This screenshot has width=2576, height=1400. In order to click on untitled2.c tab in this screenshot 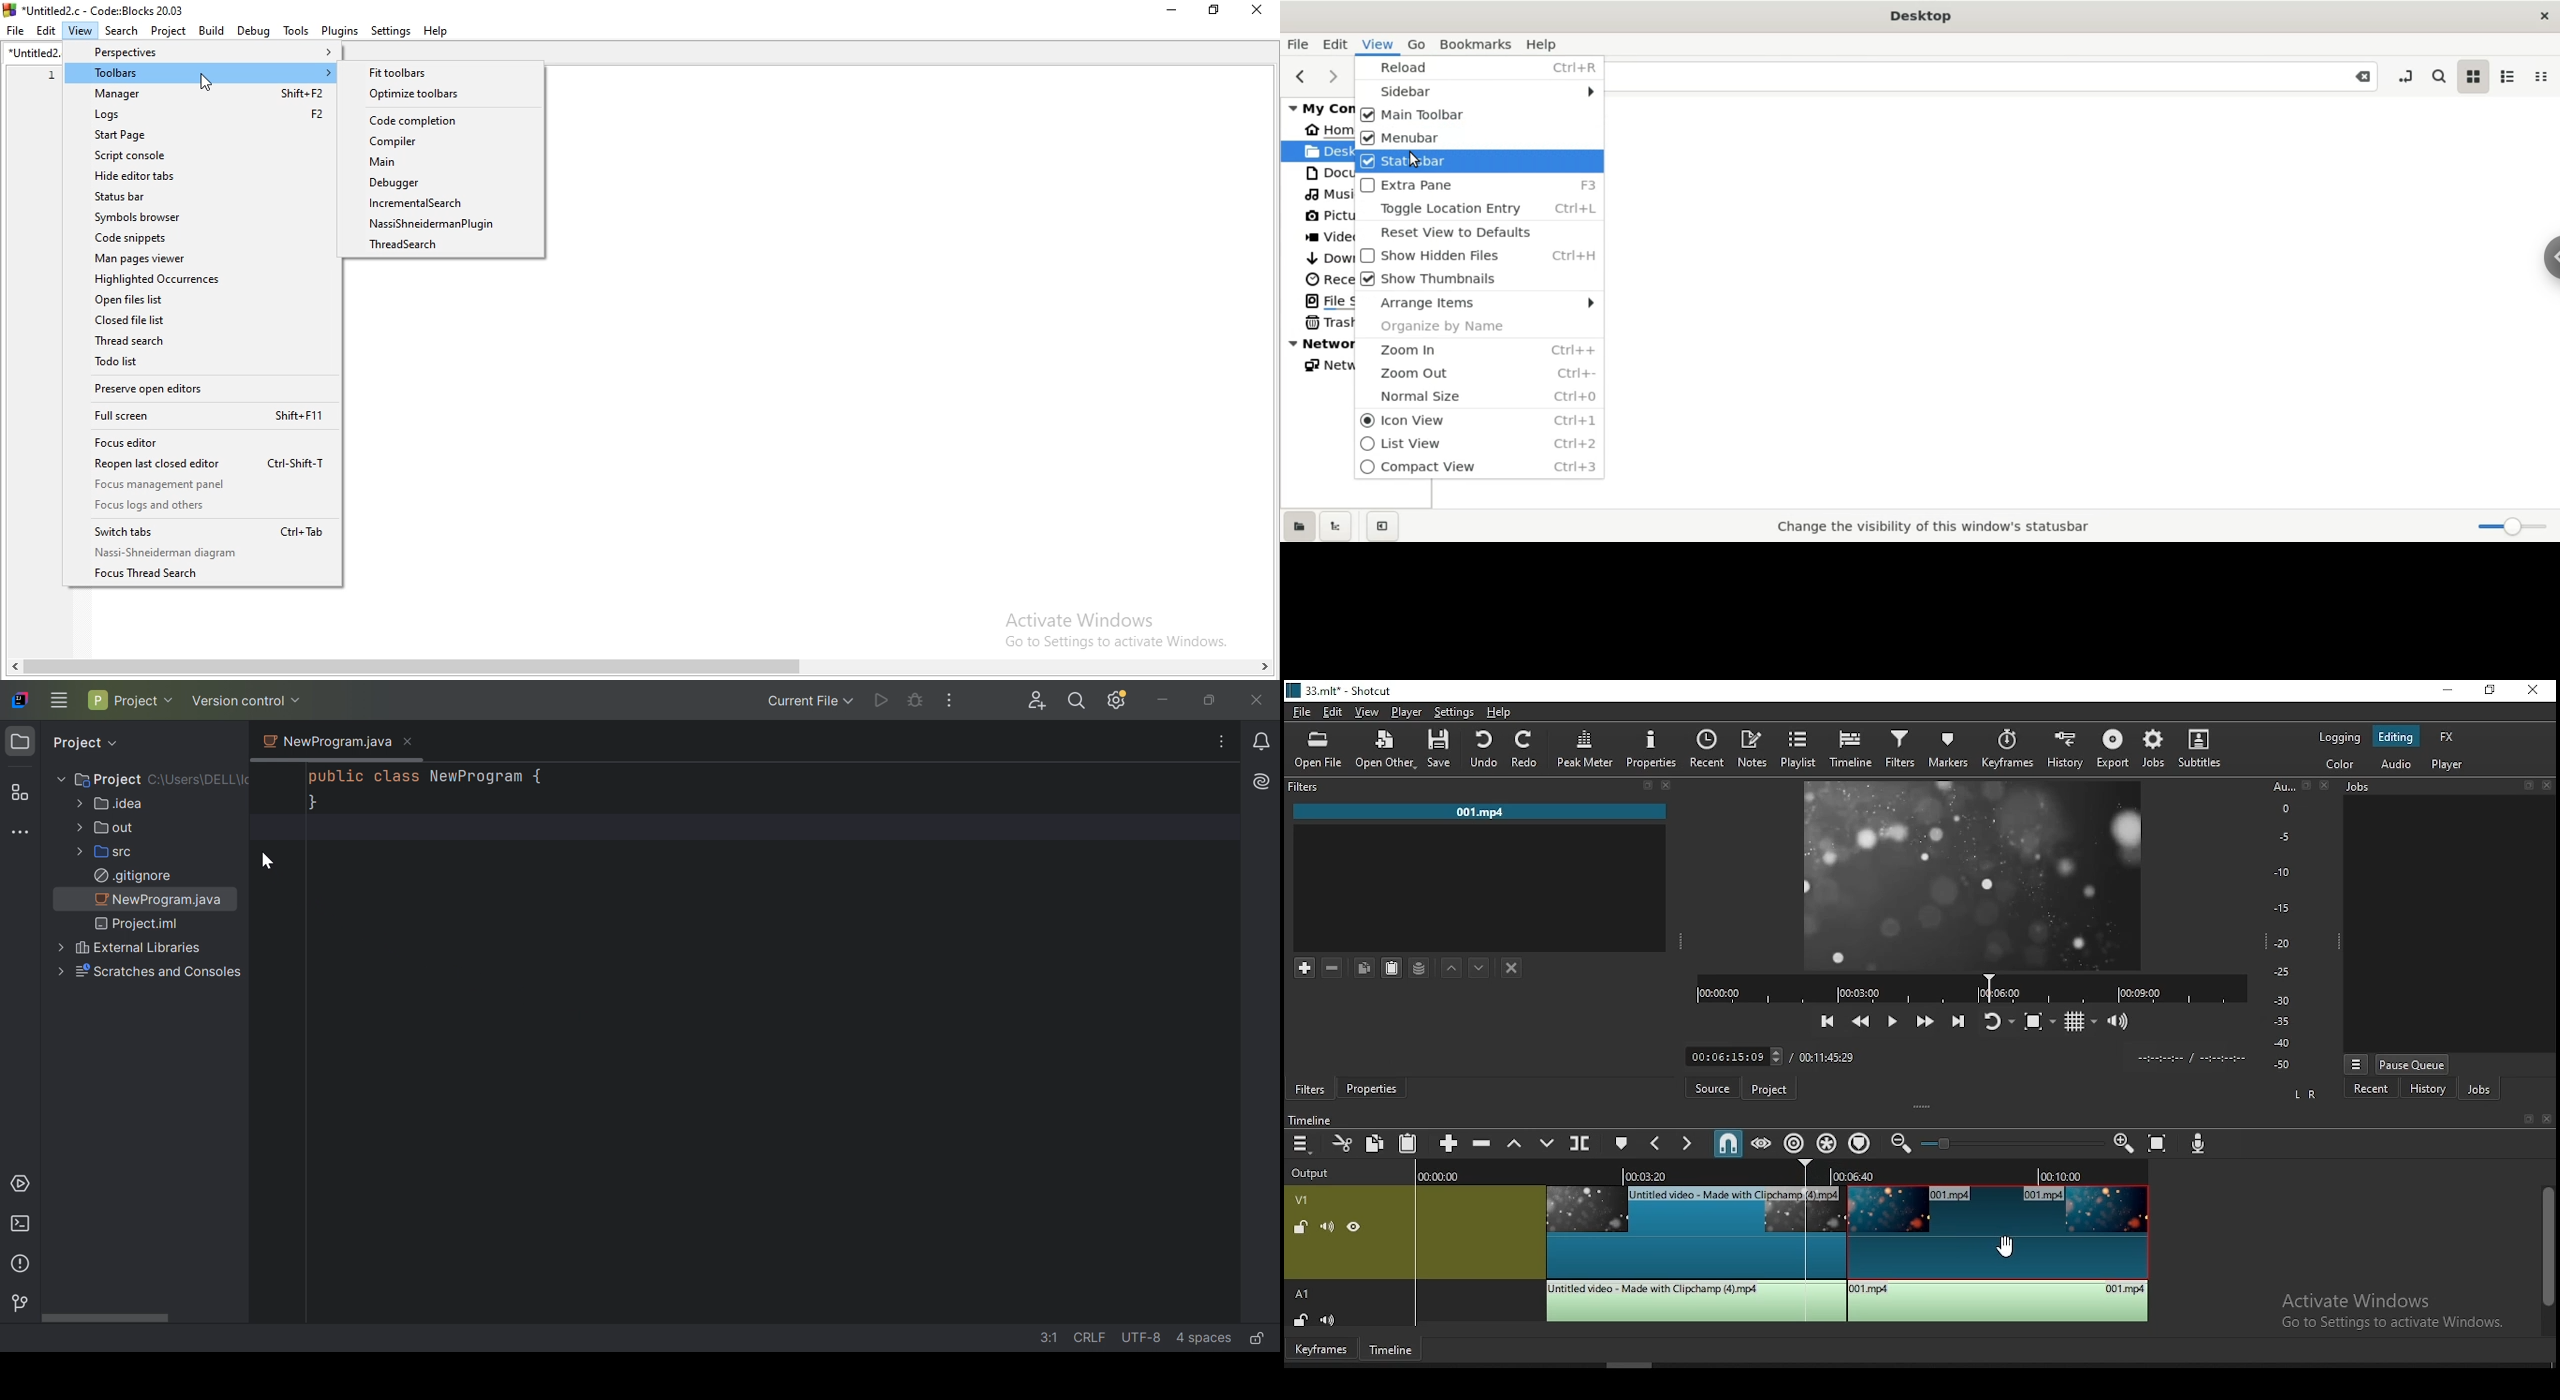, I will do `click(28, 53)`.